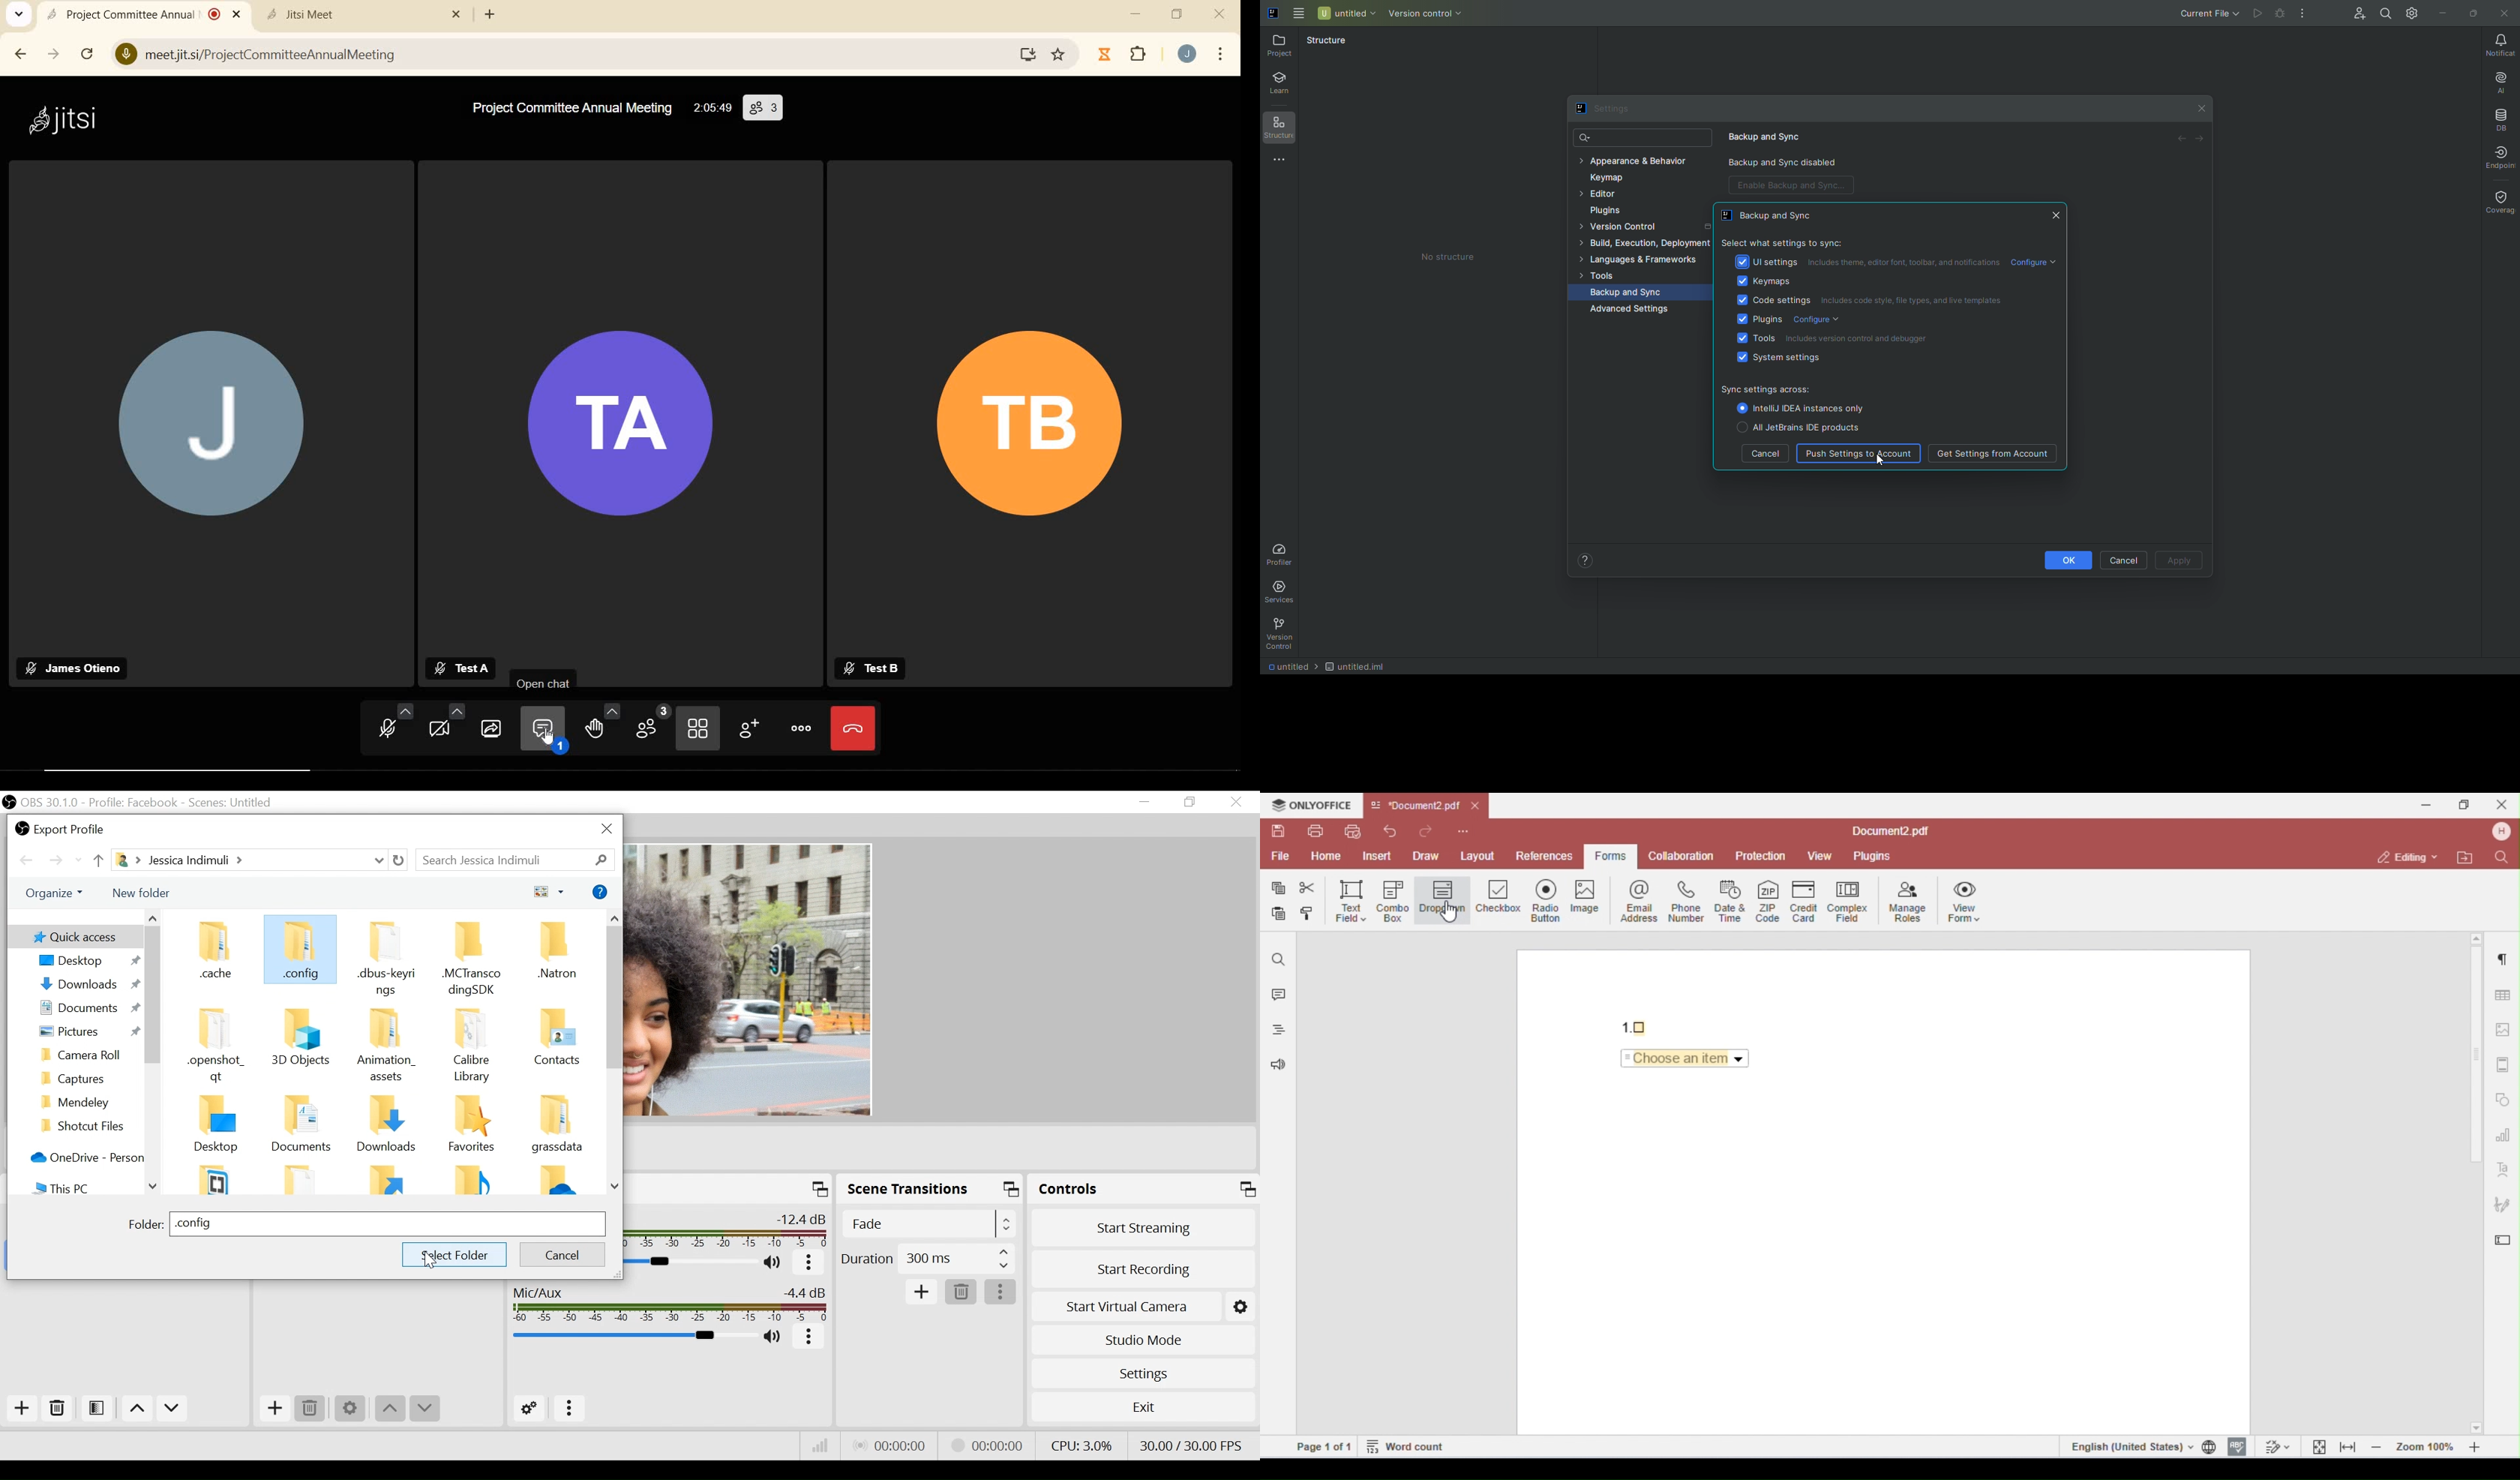 This screenshot has width=2520, height=1484. Describe the element at coordinates (85, 961) in the screenshot. I see `Desktop` at that location.